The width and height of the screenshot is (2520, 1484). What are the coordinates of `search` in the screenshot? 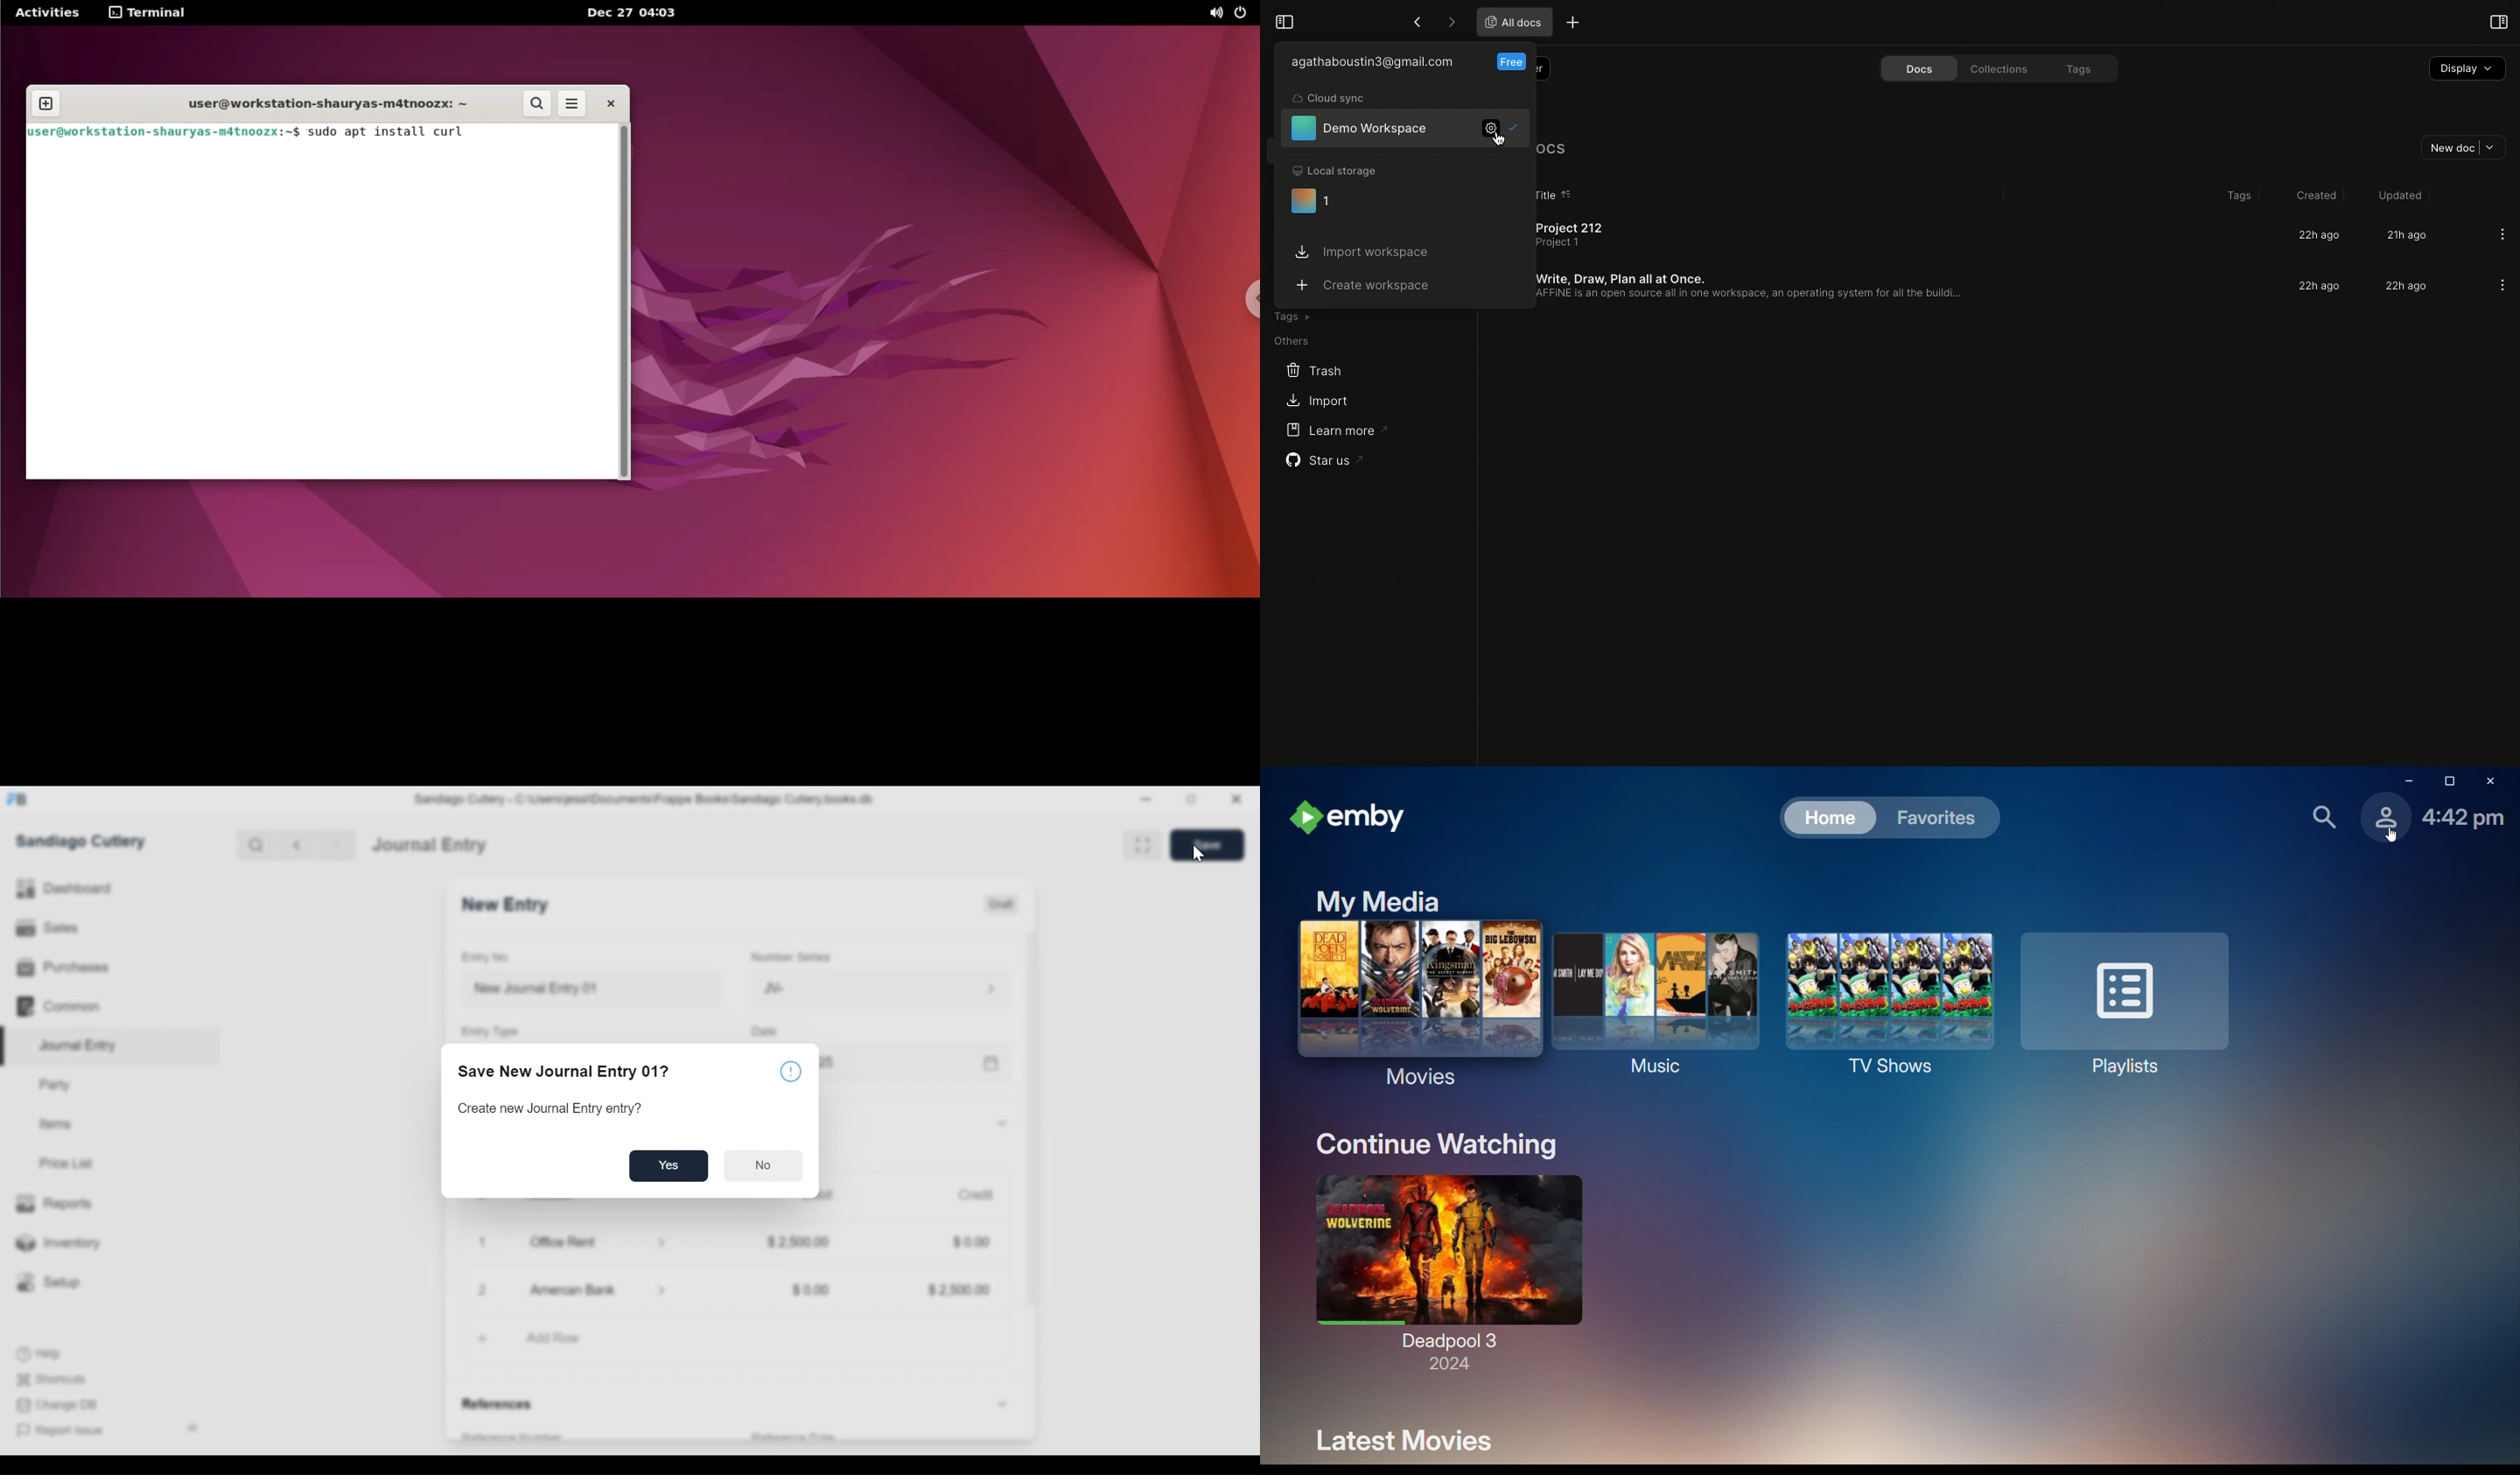 It's located at (537, 104).